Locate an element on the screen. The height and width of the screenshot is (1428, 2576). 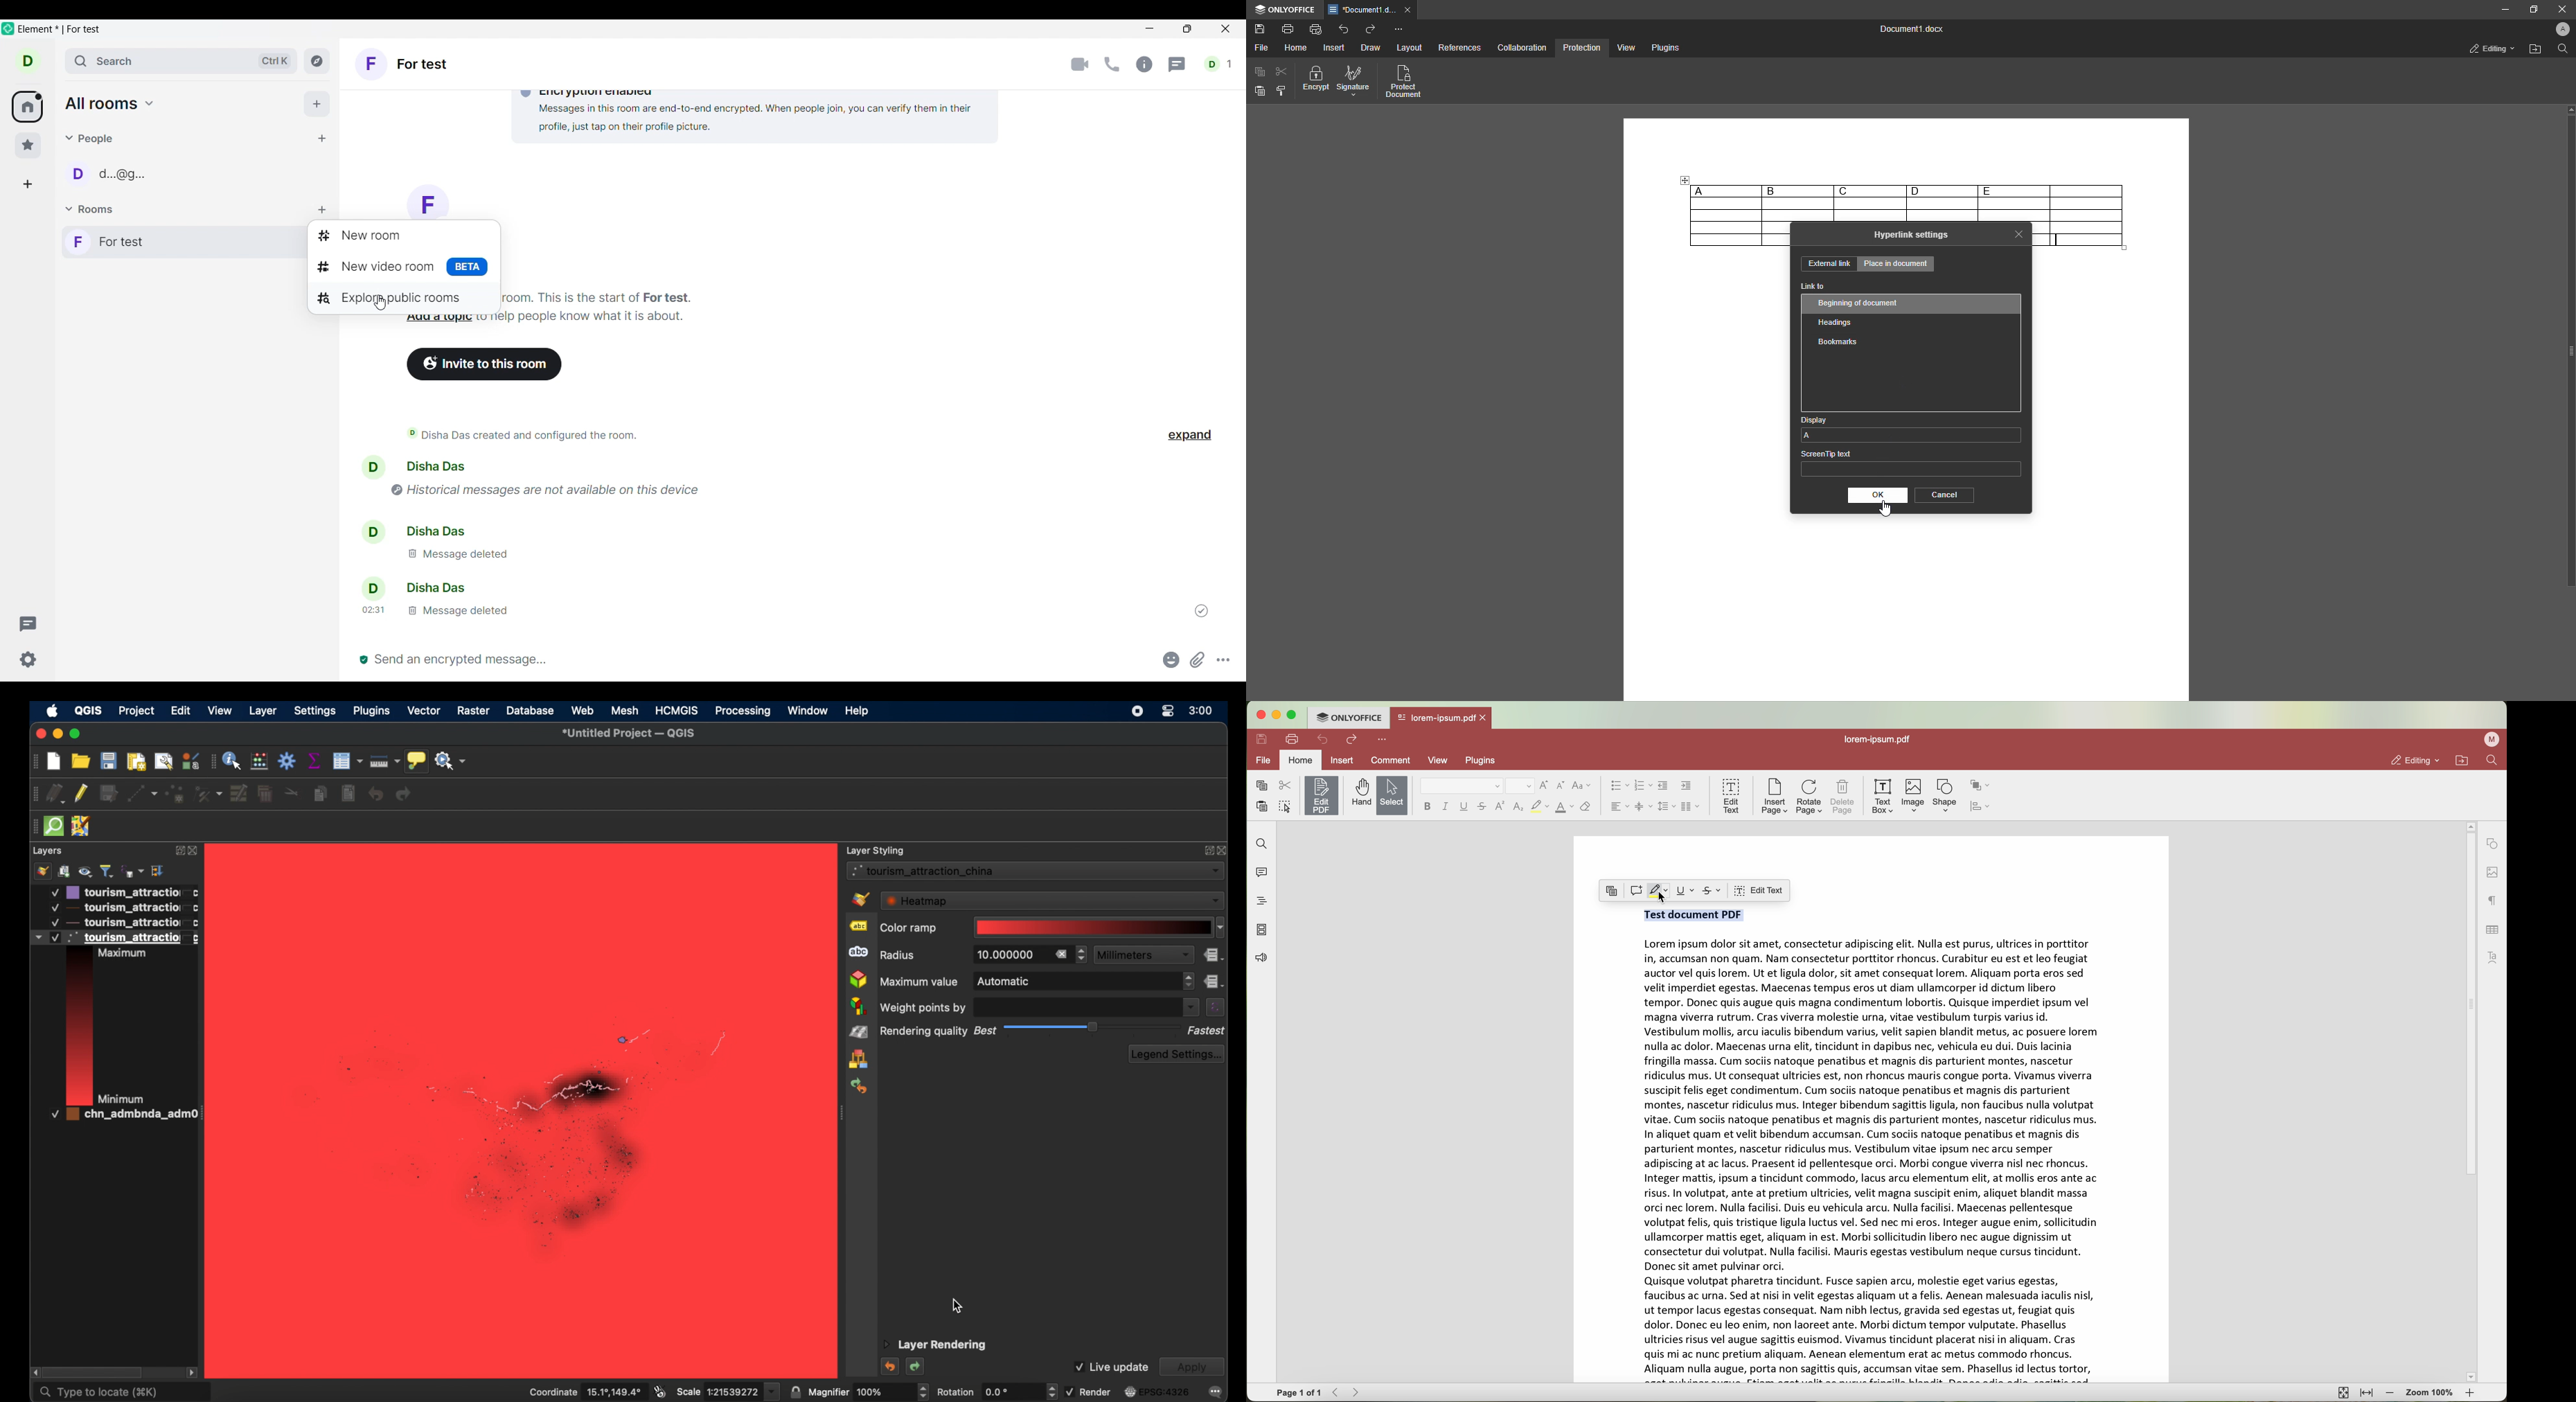
color ramp is located at coordinates (908, 929).